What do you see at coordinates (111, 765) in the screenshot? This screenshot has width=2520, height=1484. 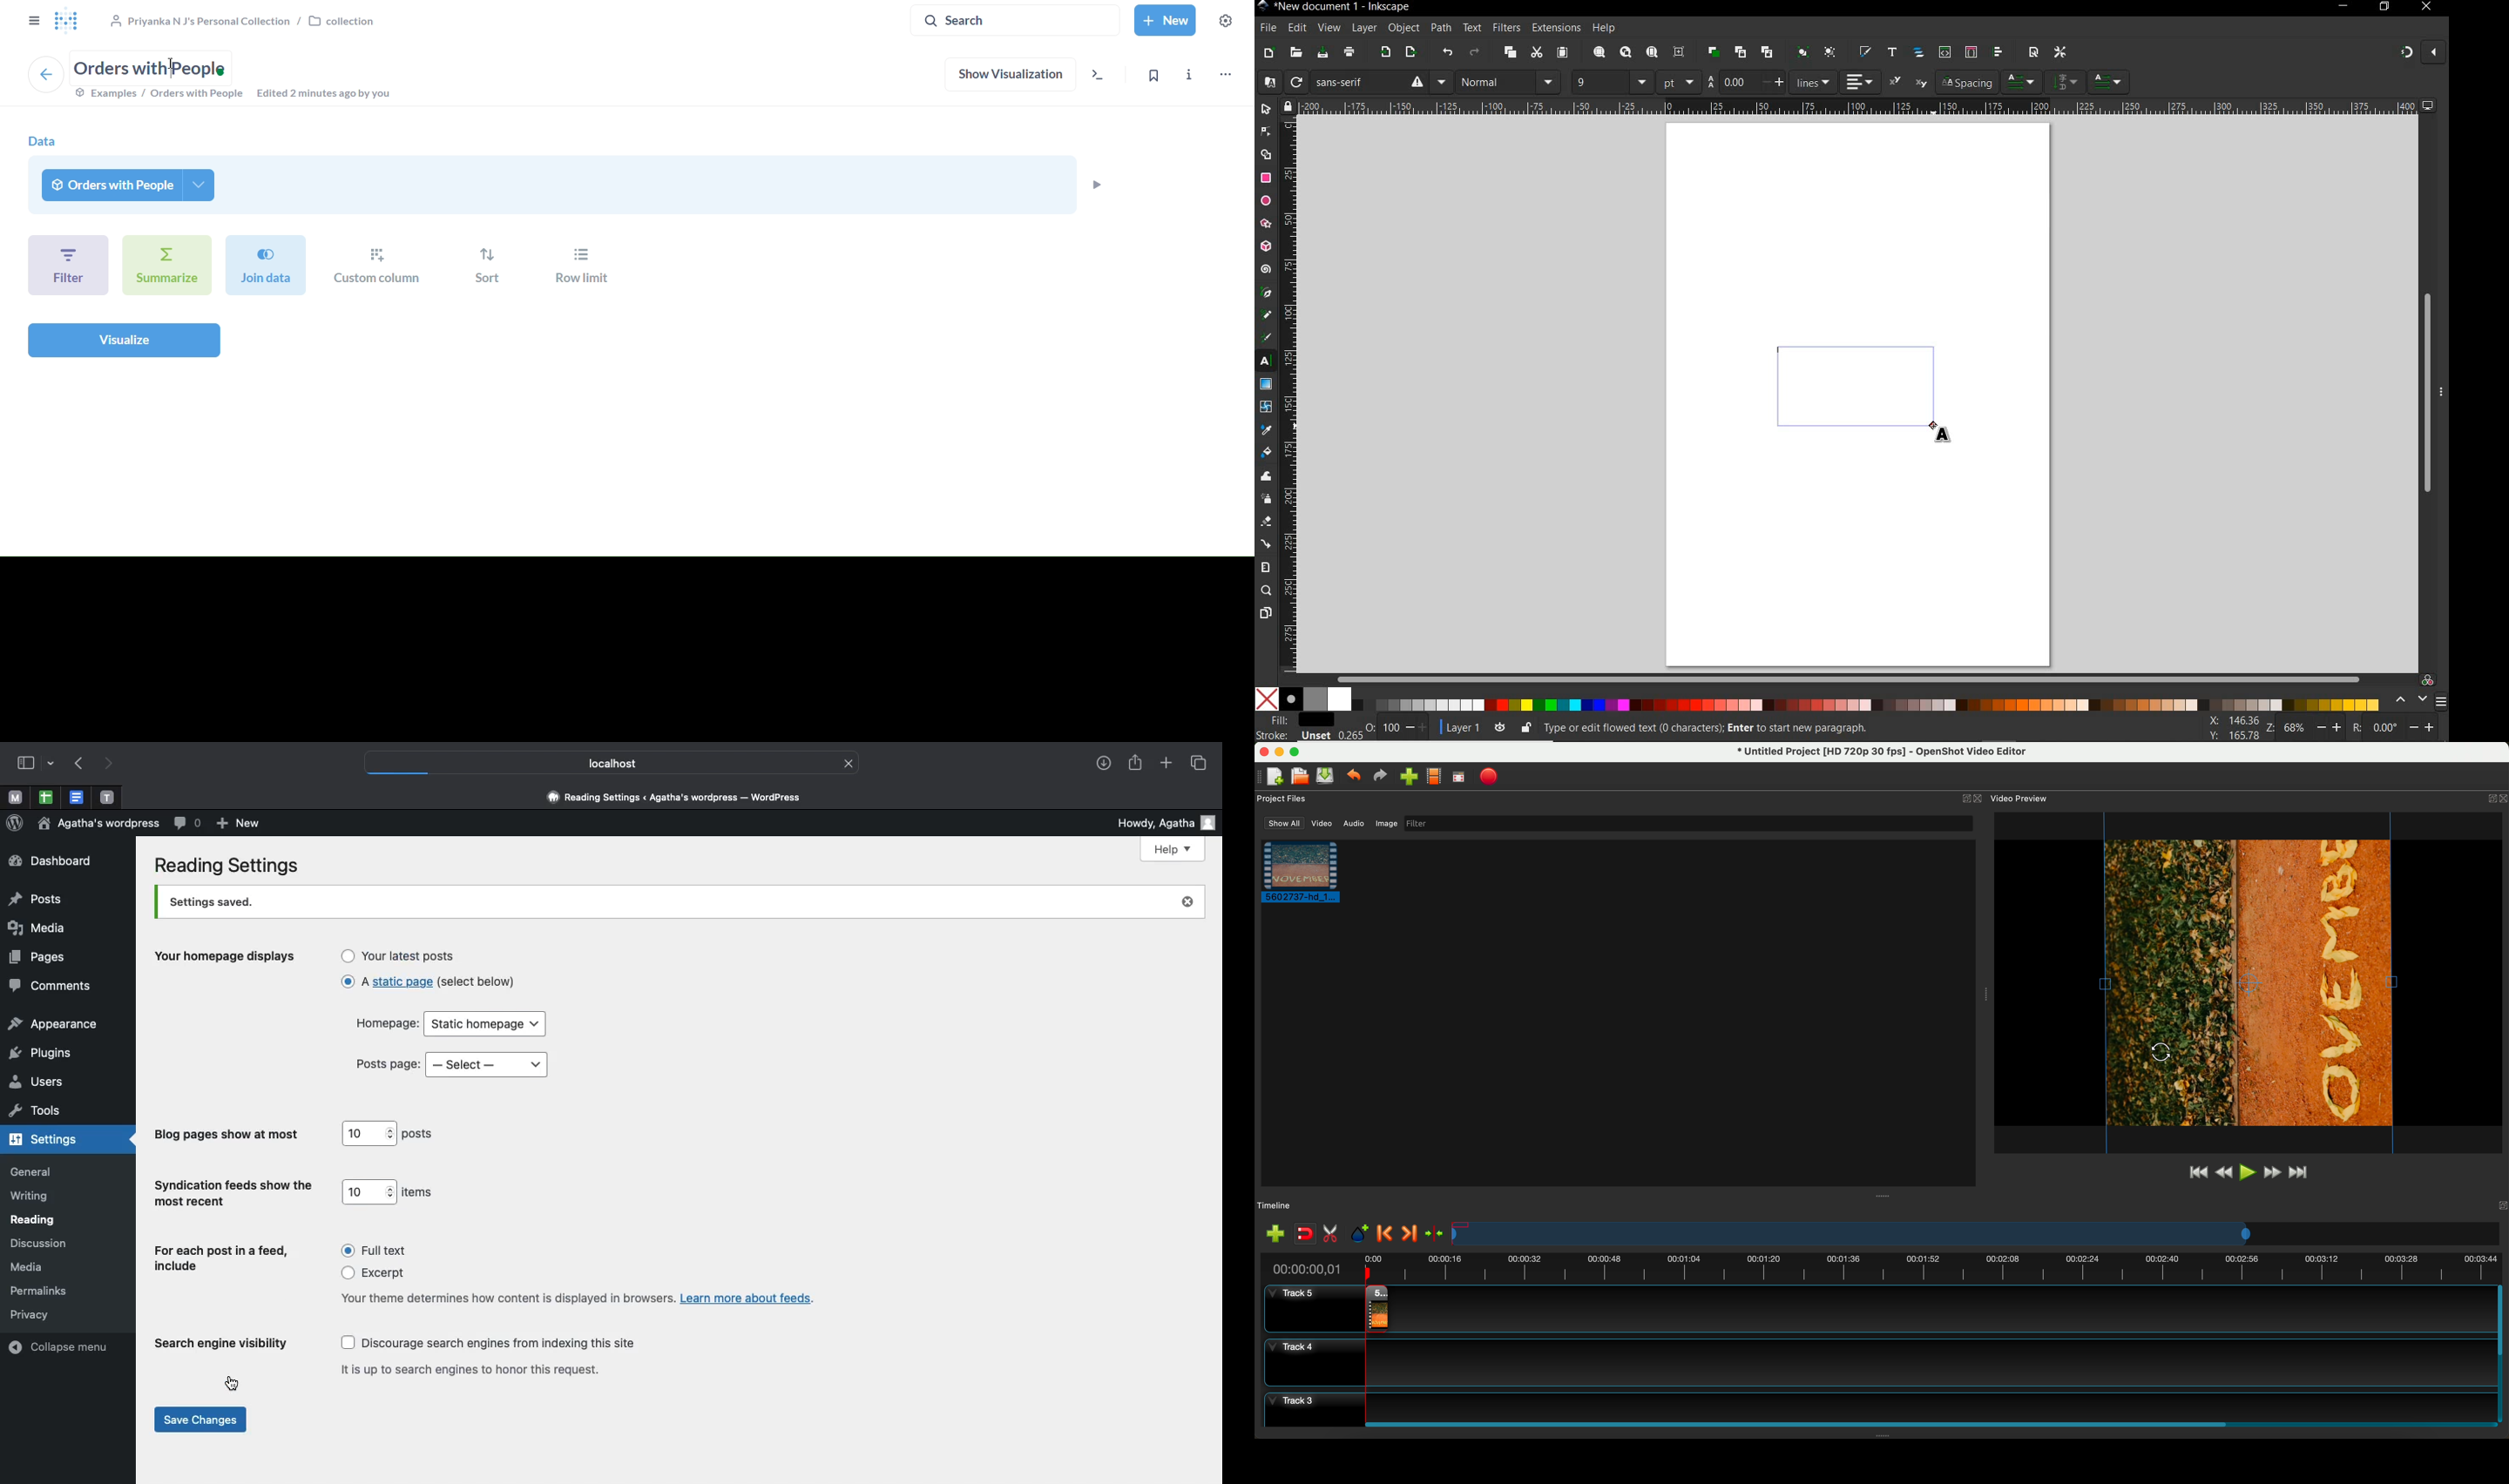 I see `Next page` at bounding box center [111, 765].